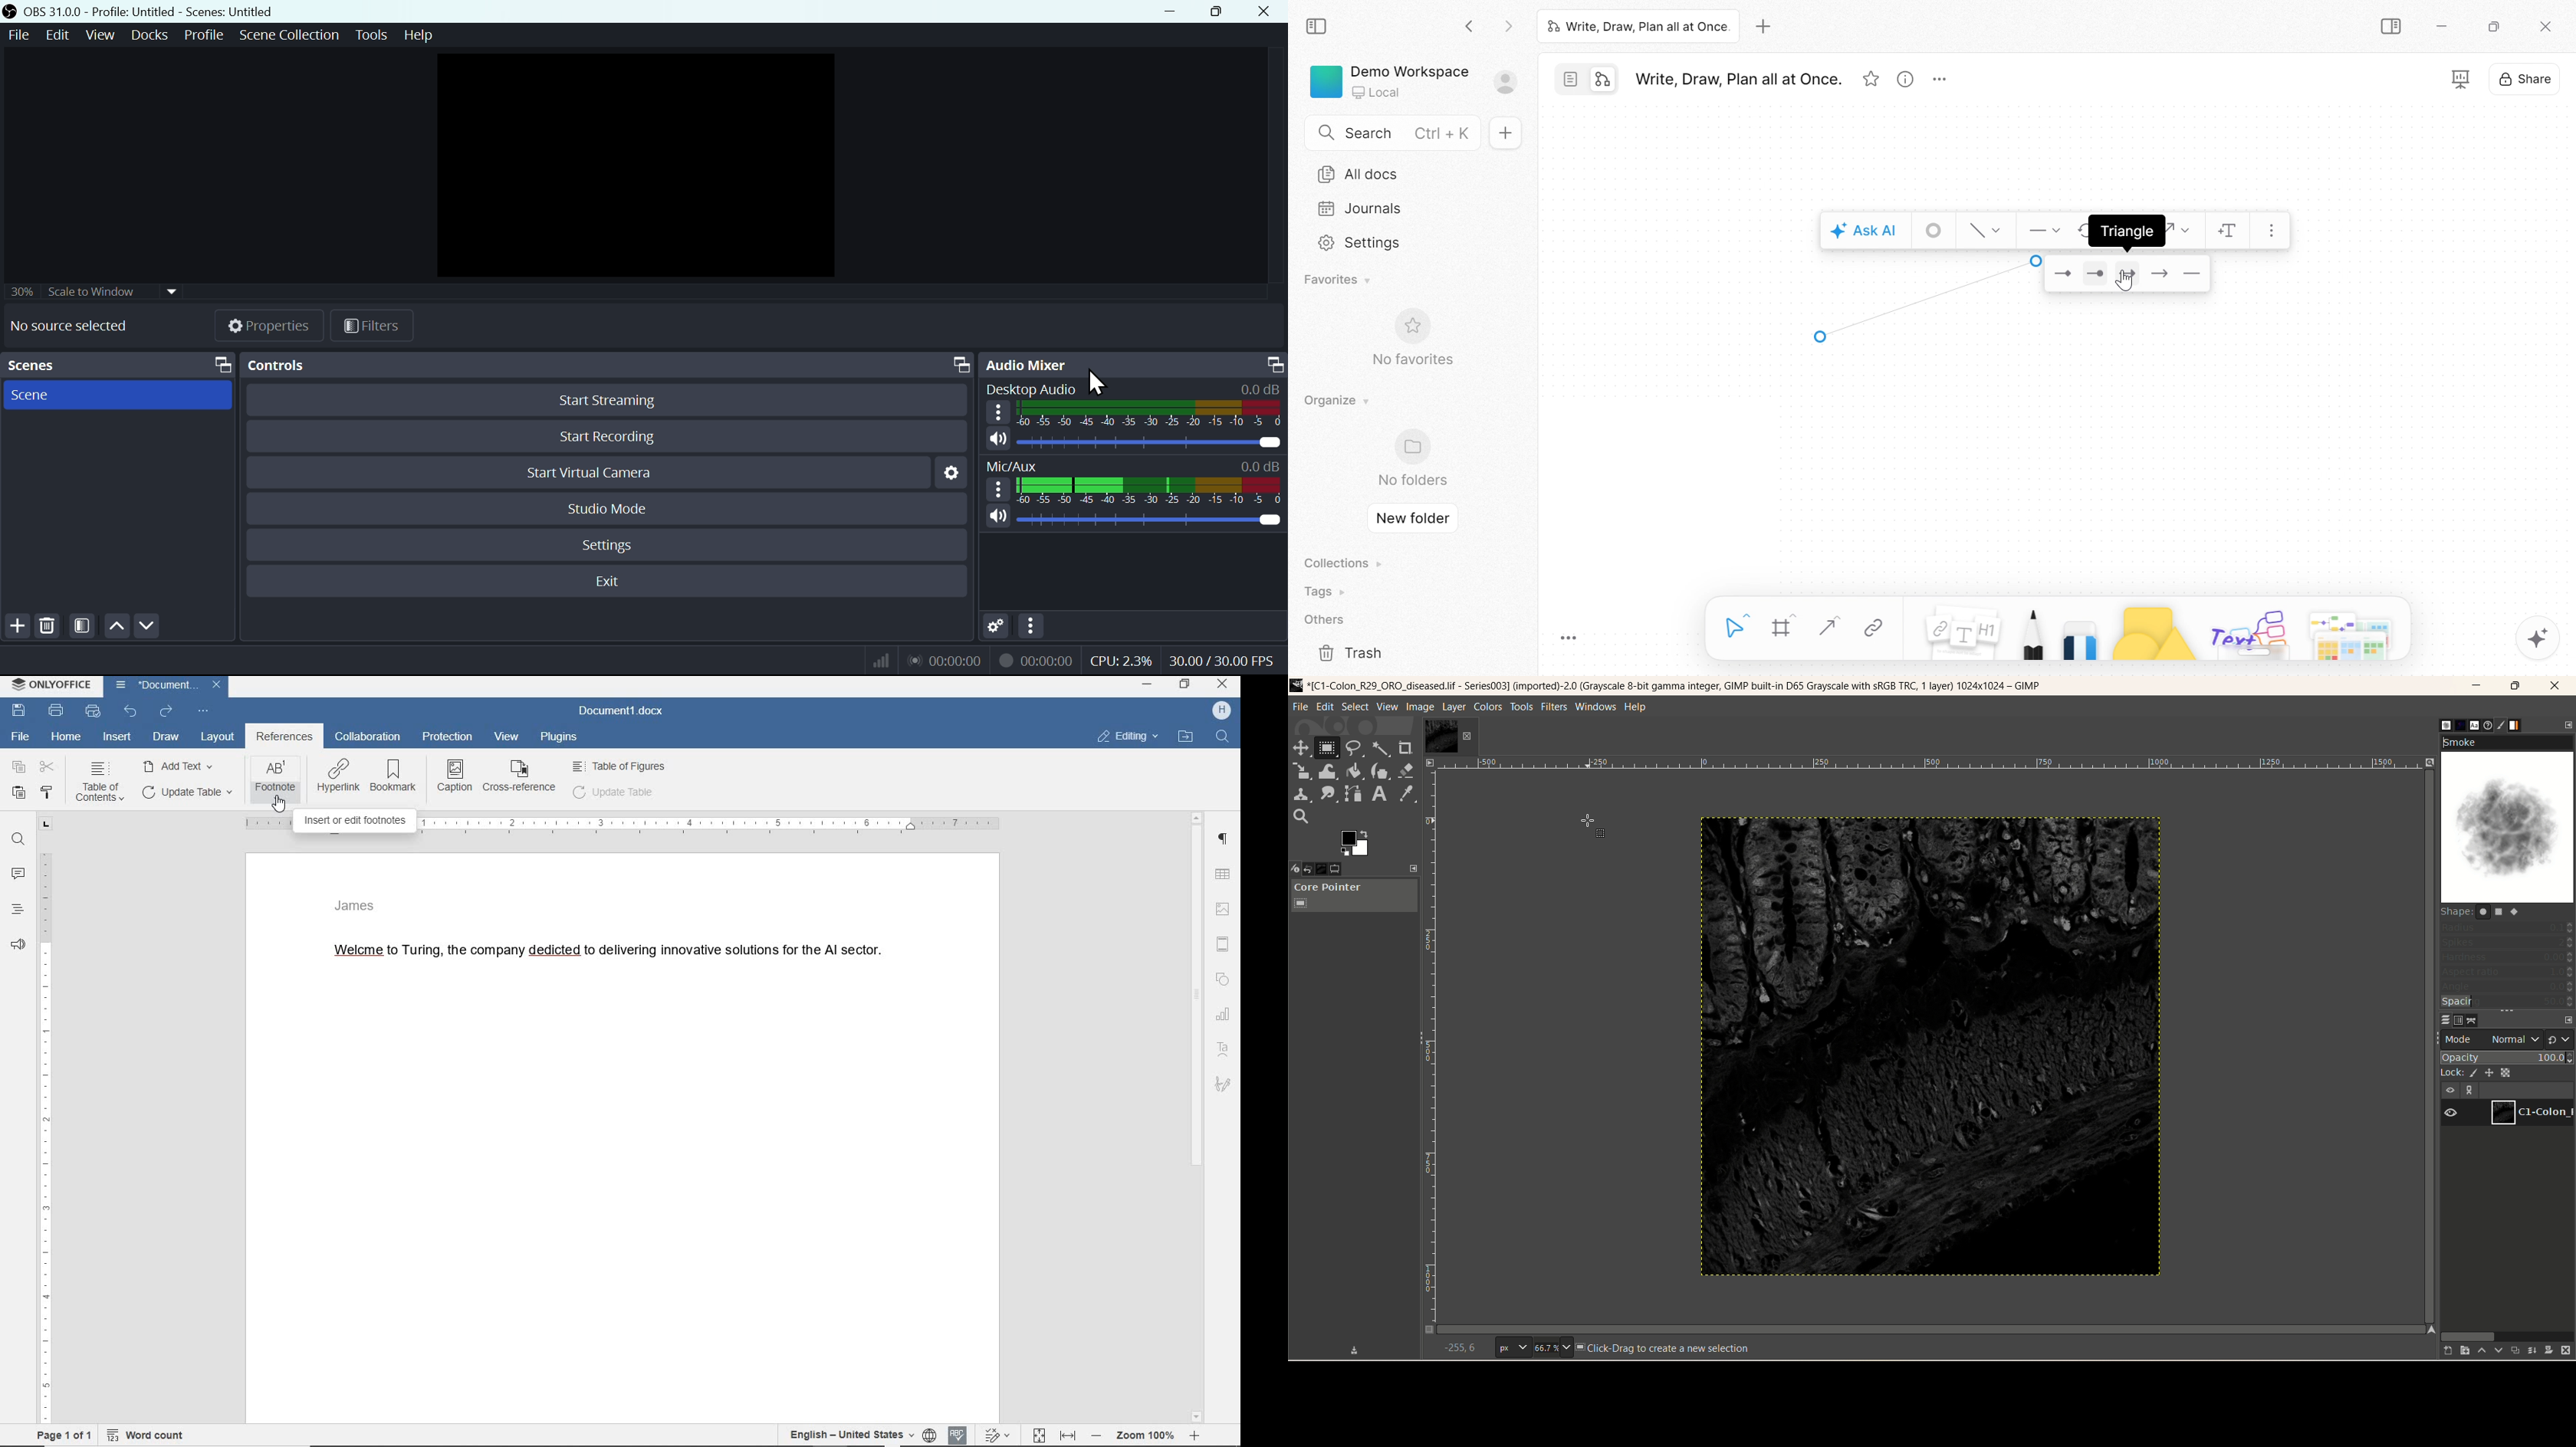 The image size is (2576, 1456). What do you see at coordinates (2453, 1074) in the screenshot?
I see `lock` at bounding box center [2453, 1074].